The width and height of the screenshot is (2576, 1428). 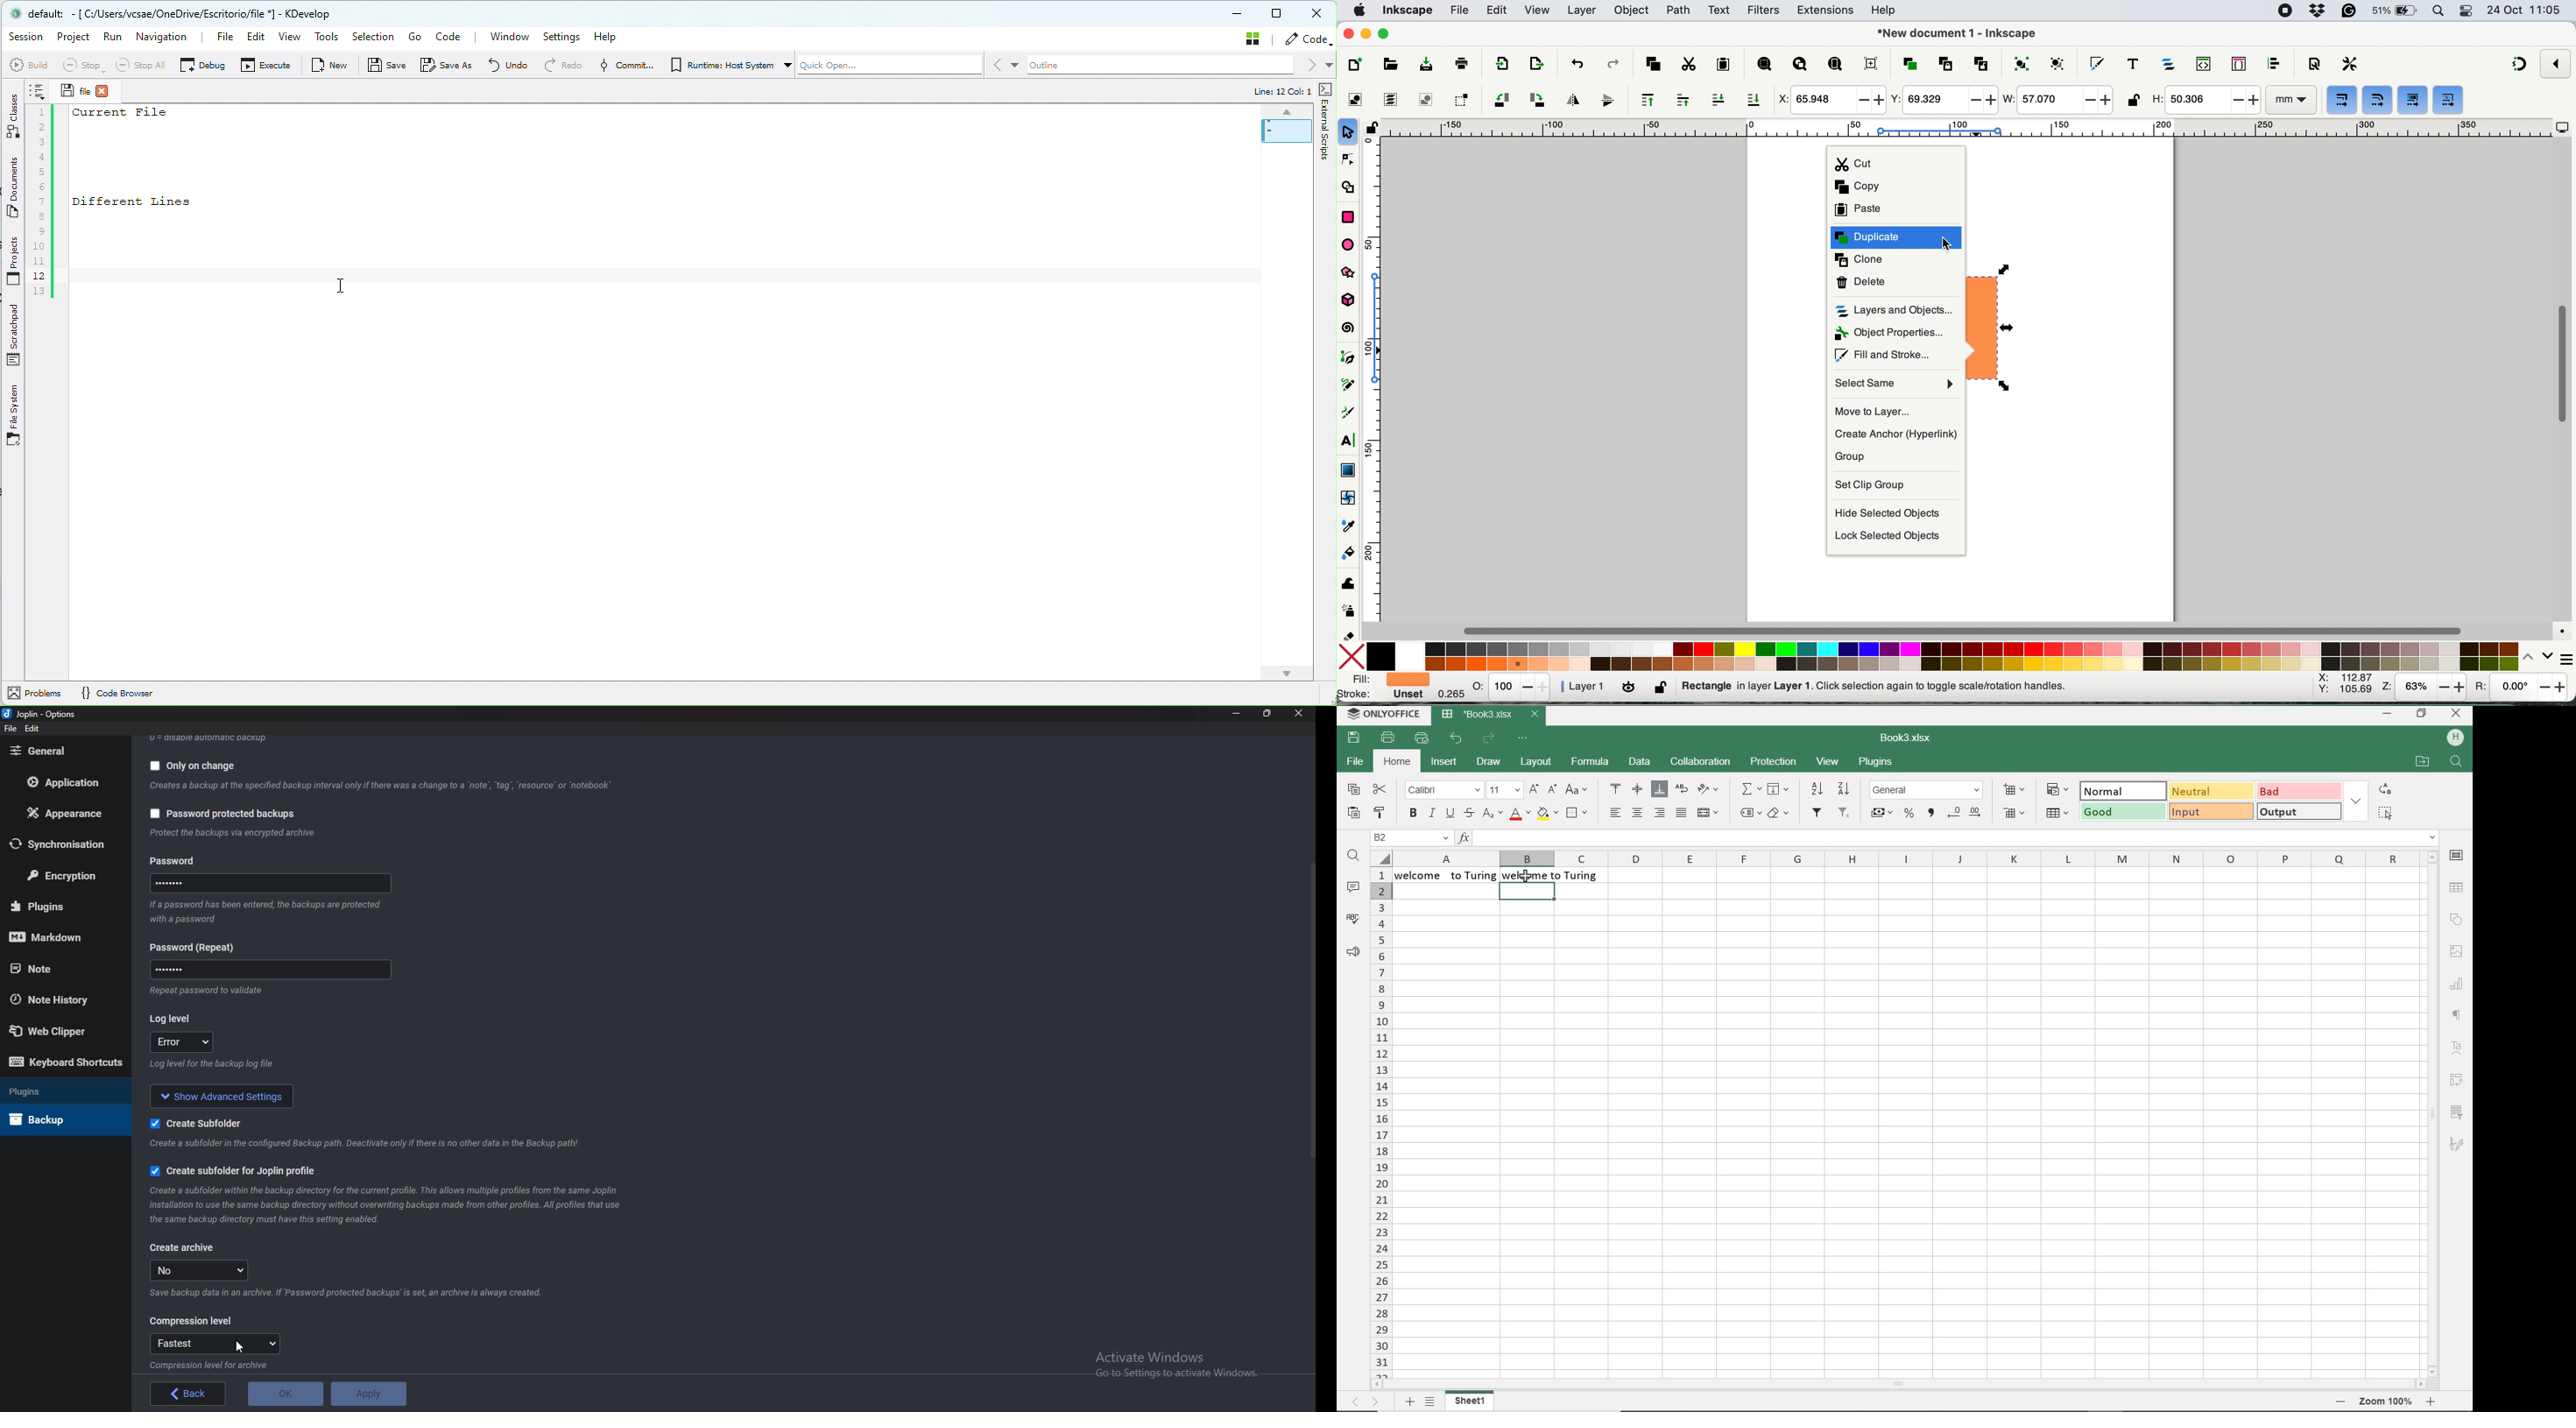 I want to click on apply, so click(x=367, y=1395).